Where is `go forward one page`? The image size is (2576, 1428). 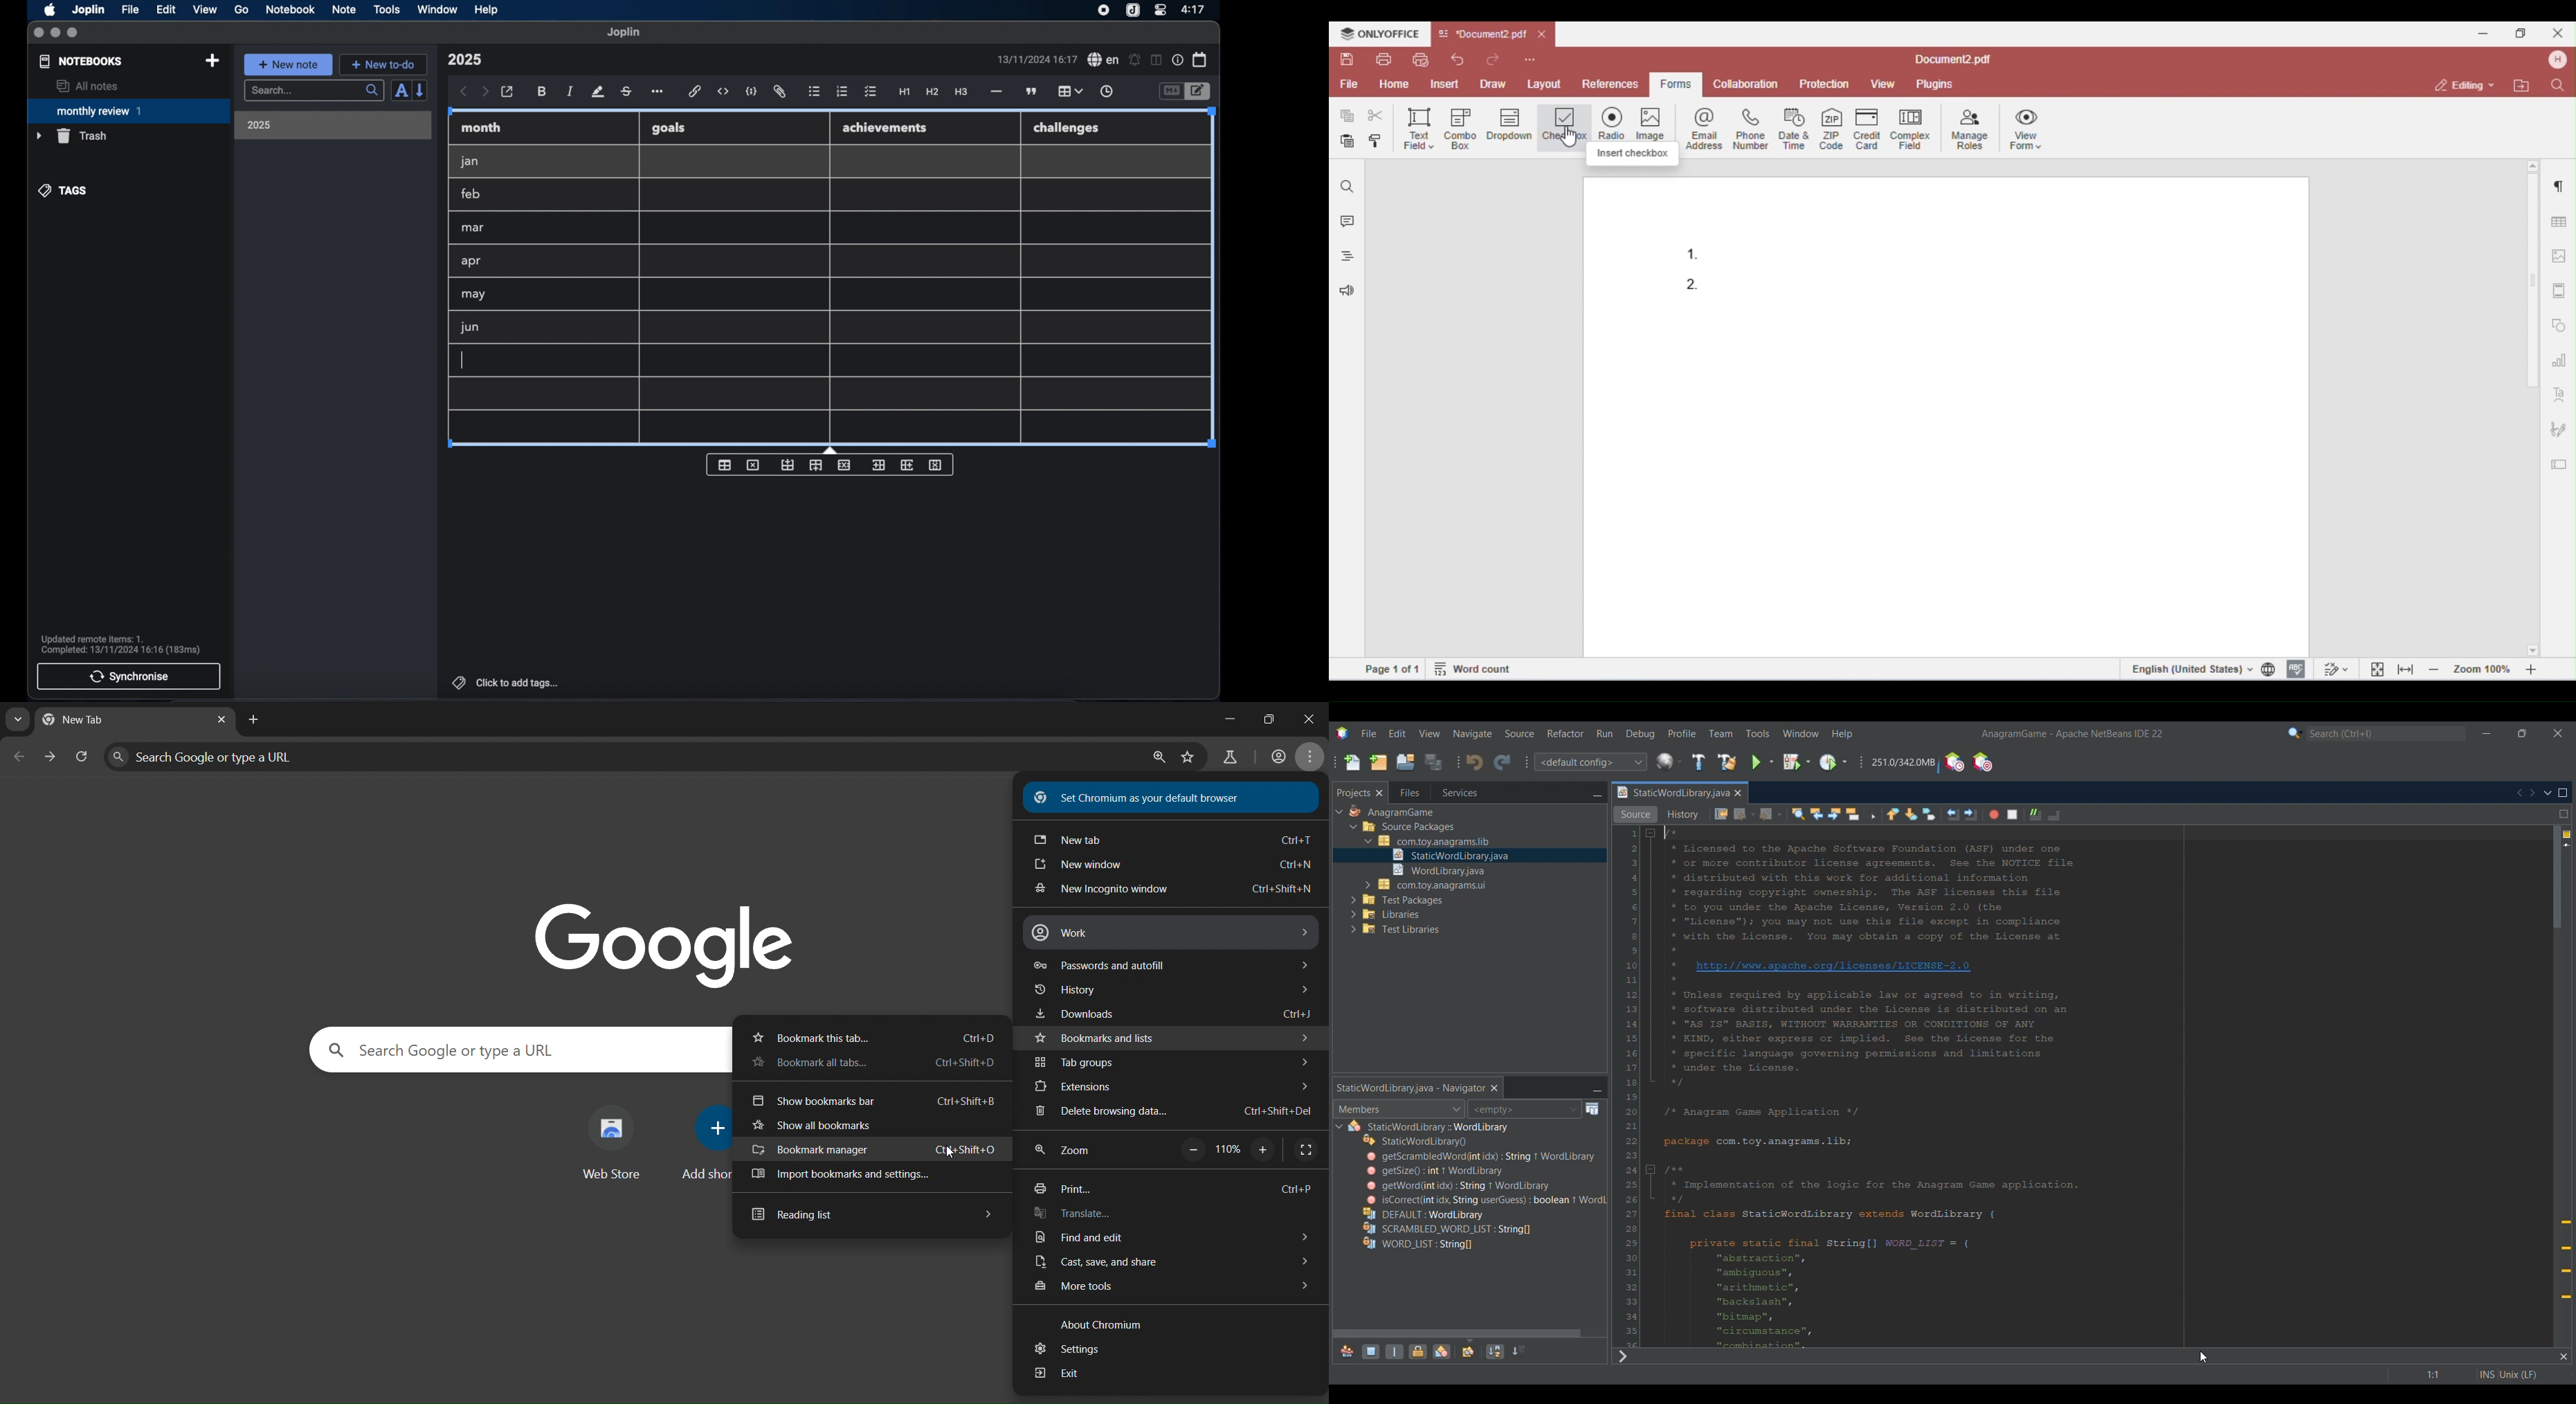 go forward one page is located at coordinates (51, 759).